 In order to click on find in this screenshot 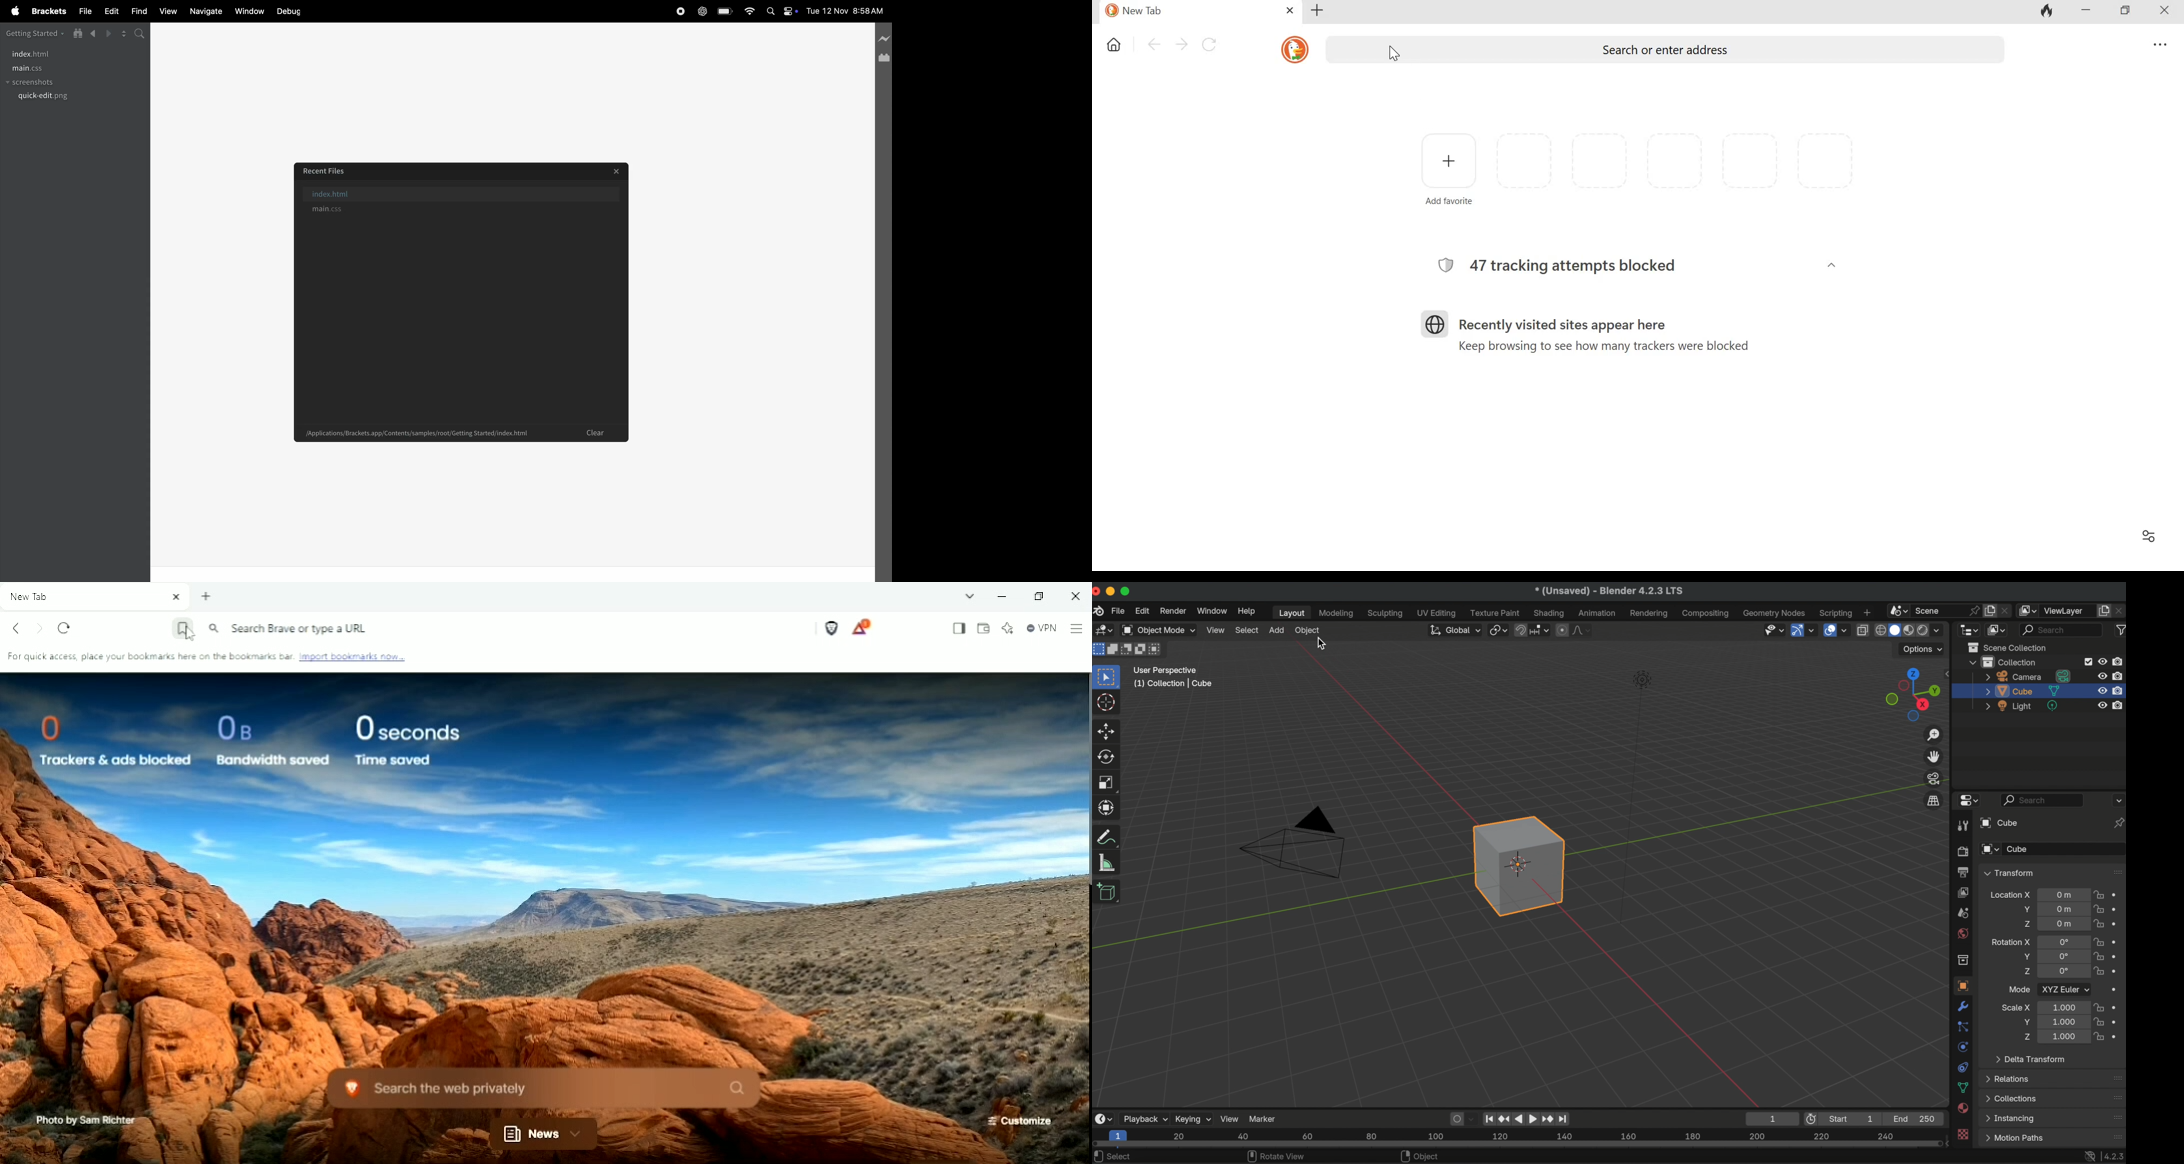, I will do `click(138, 10)`.